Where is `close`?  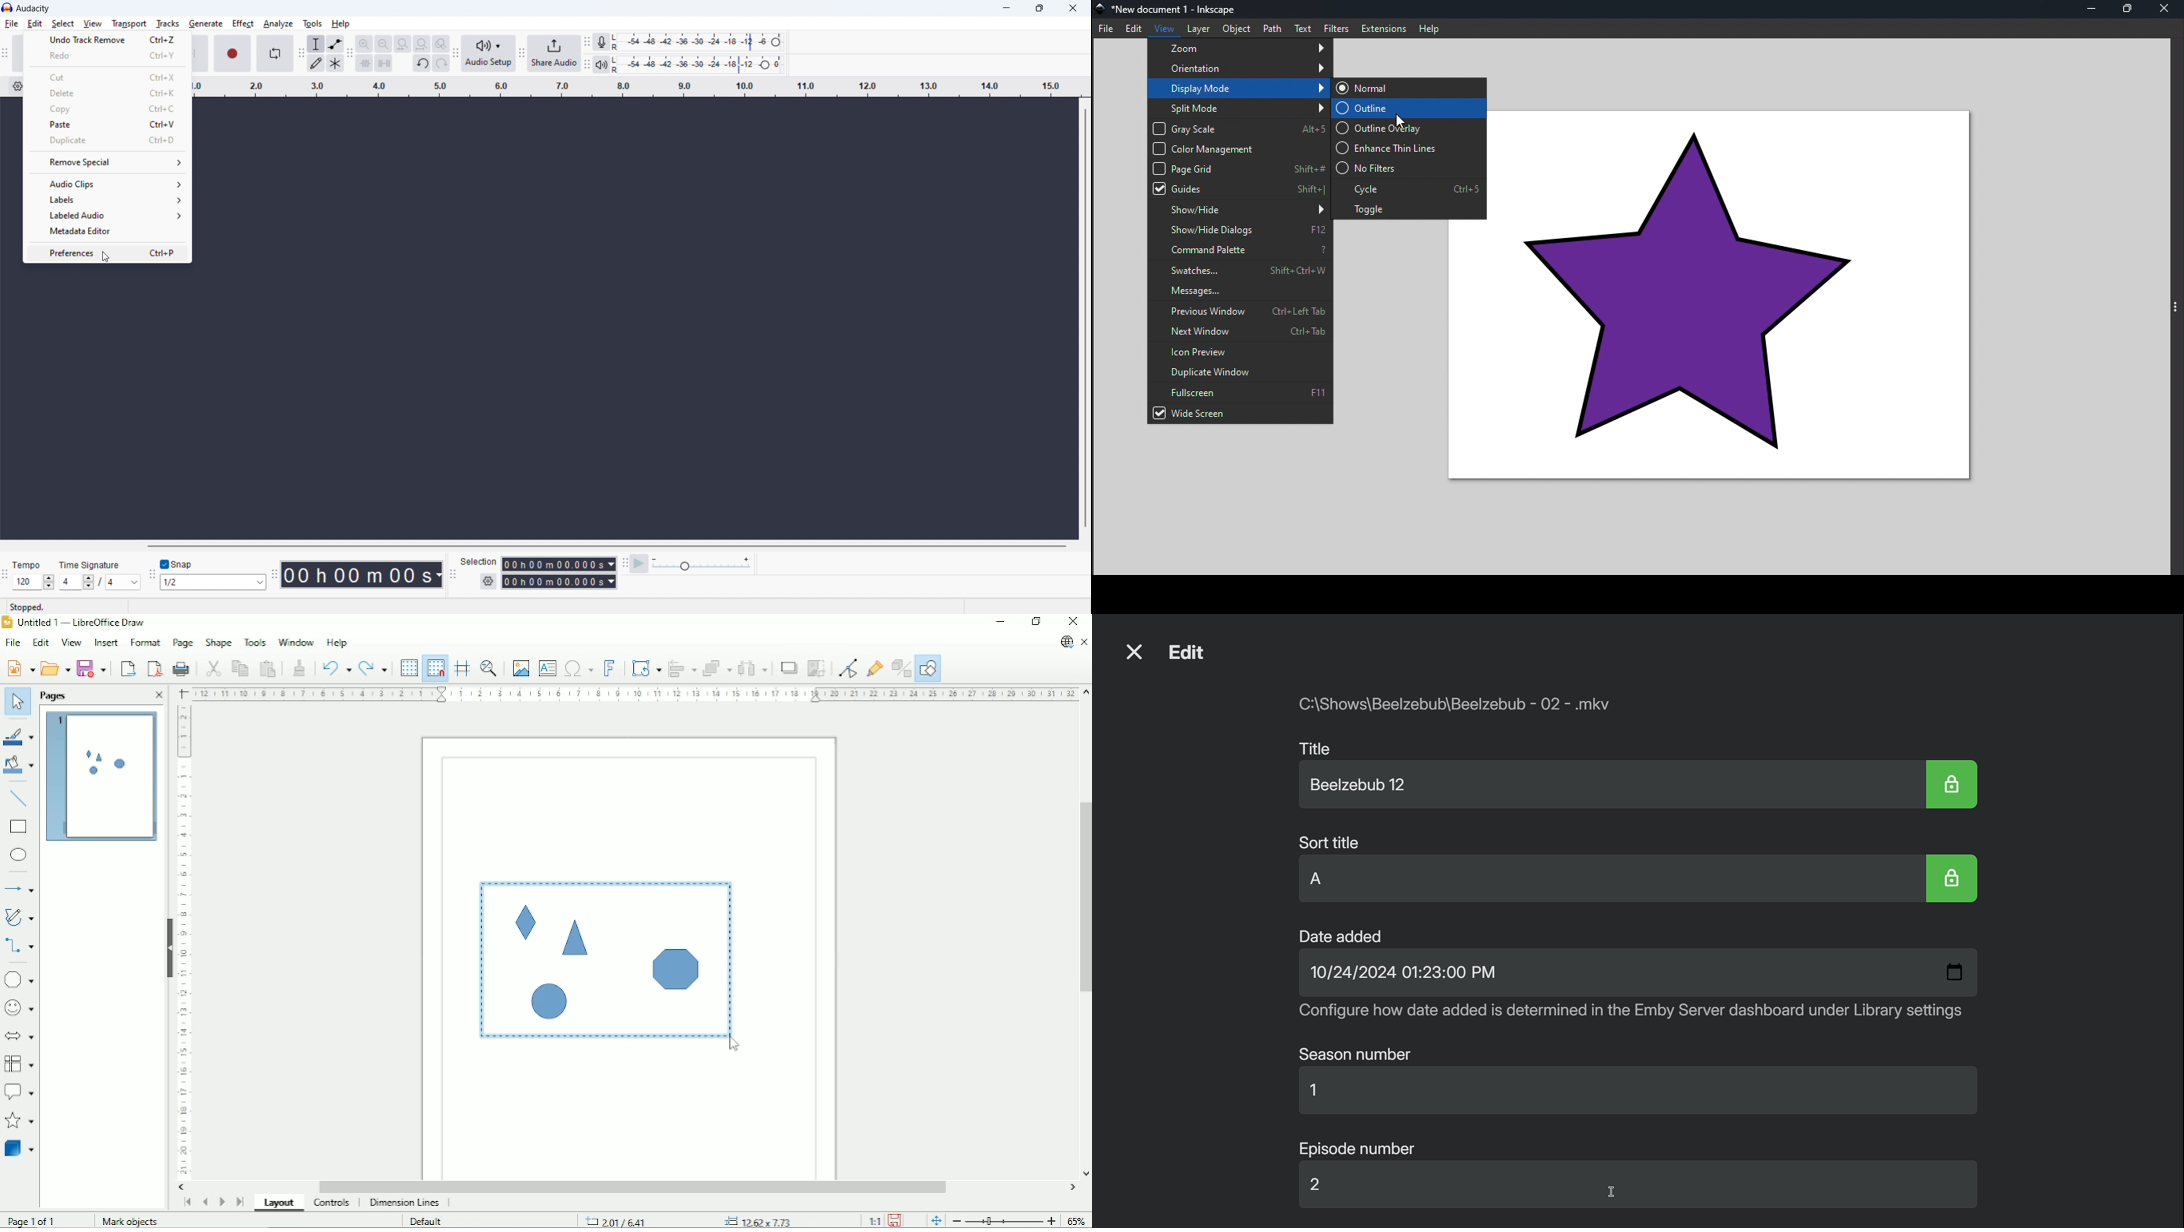 close is located at coordinates (1072, 9).